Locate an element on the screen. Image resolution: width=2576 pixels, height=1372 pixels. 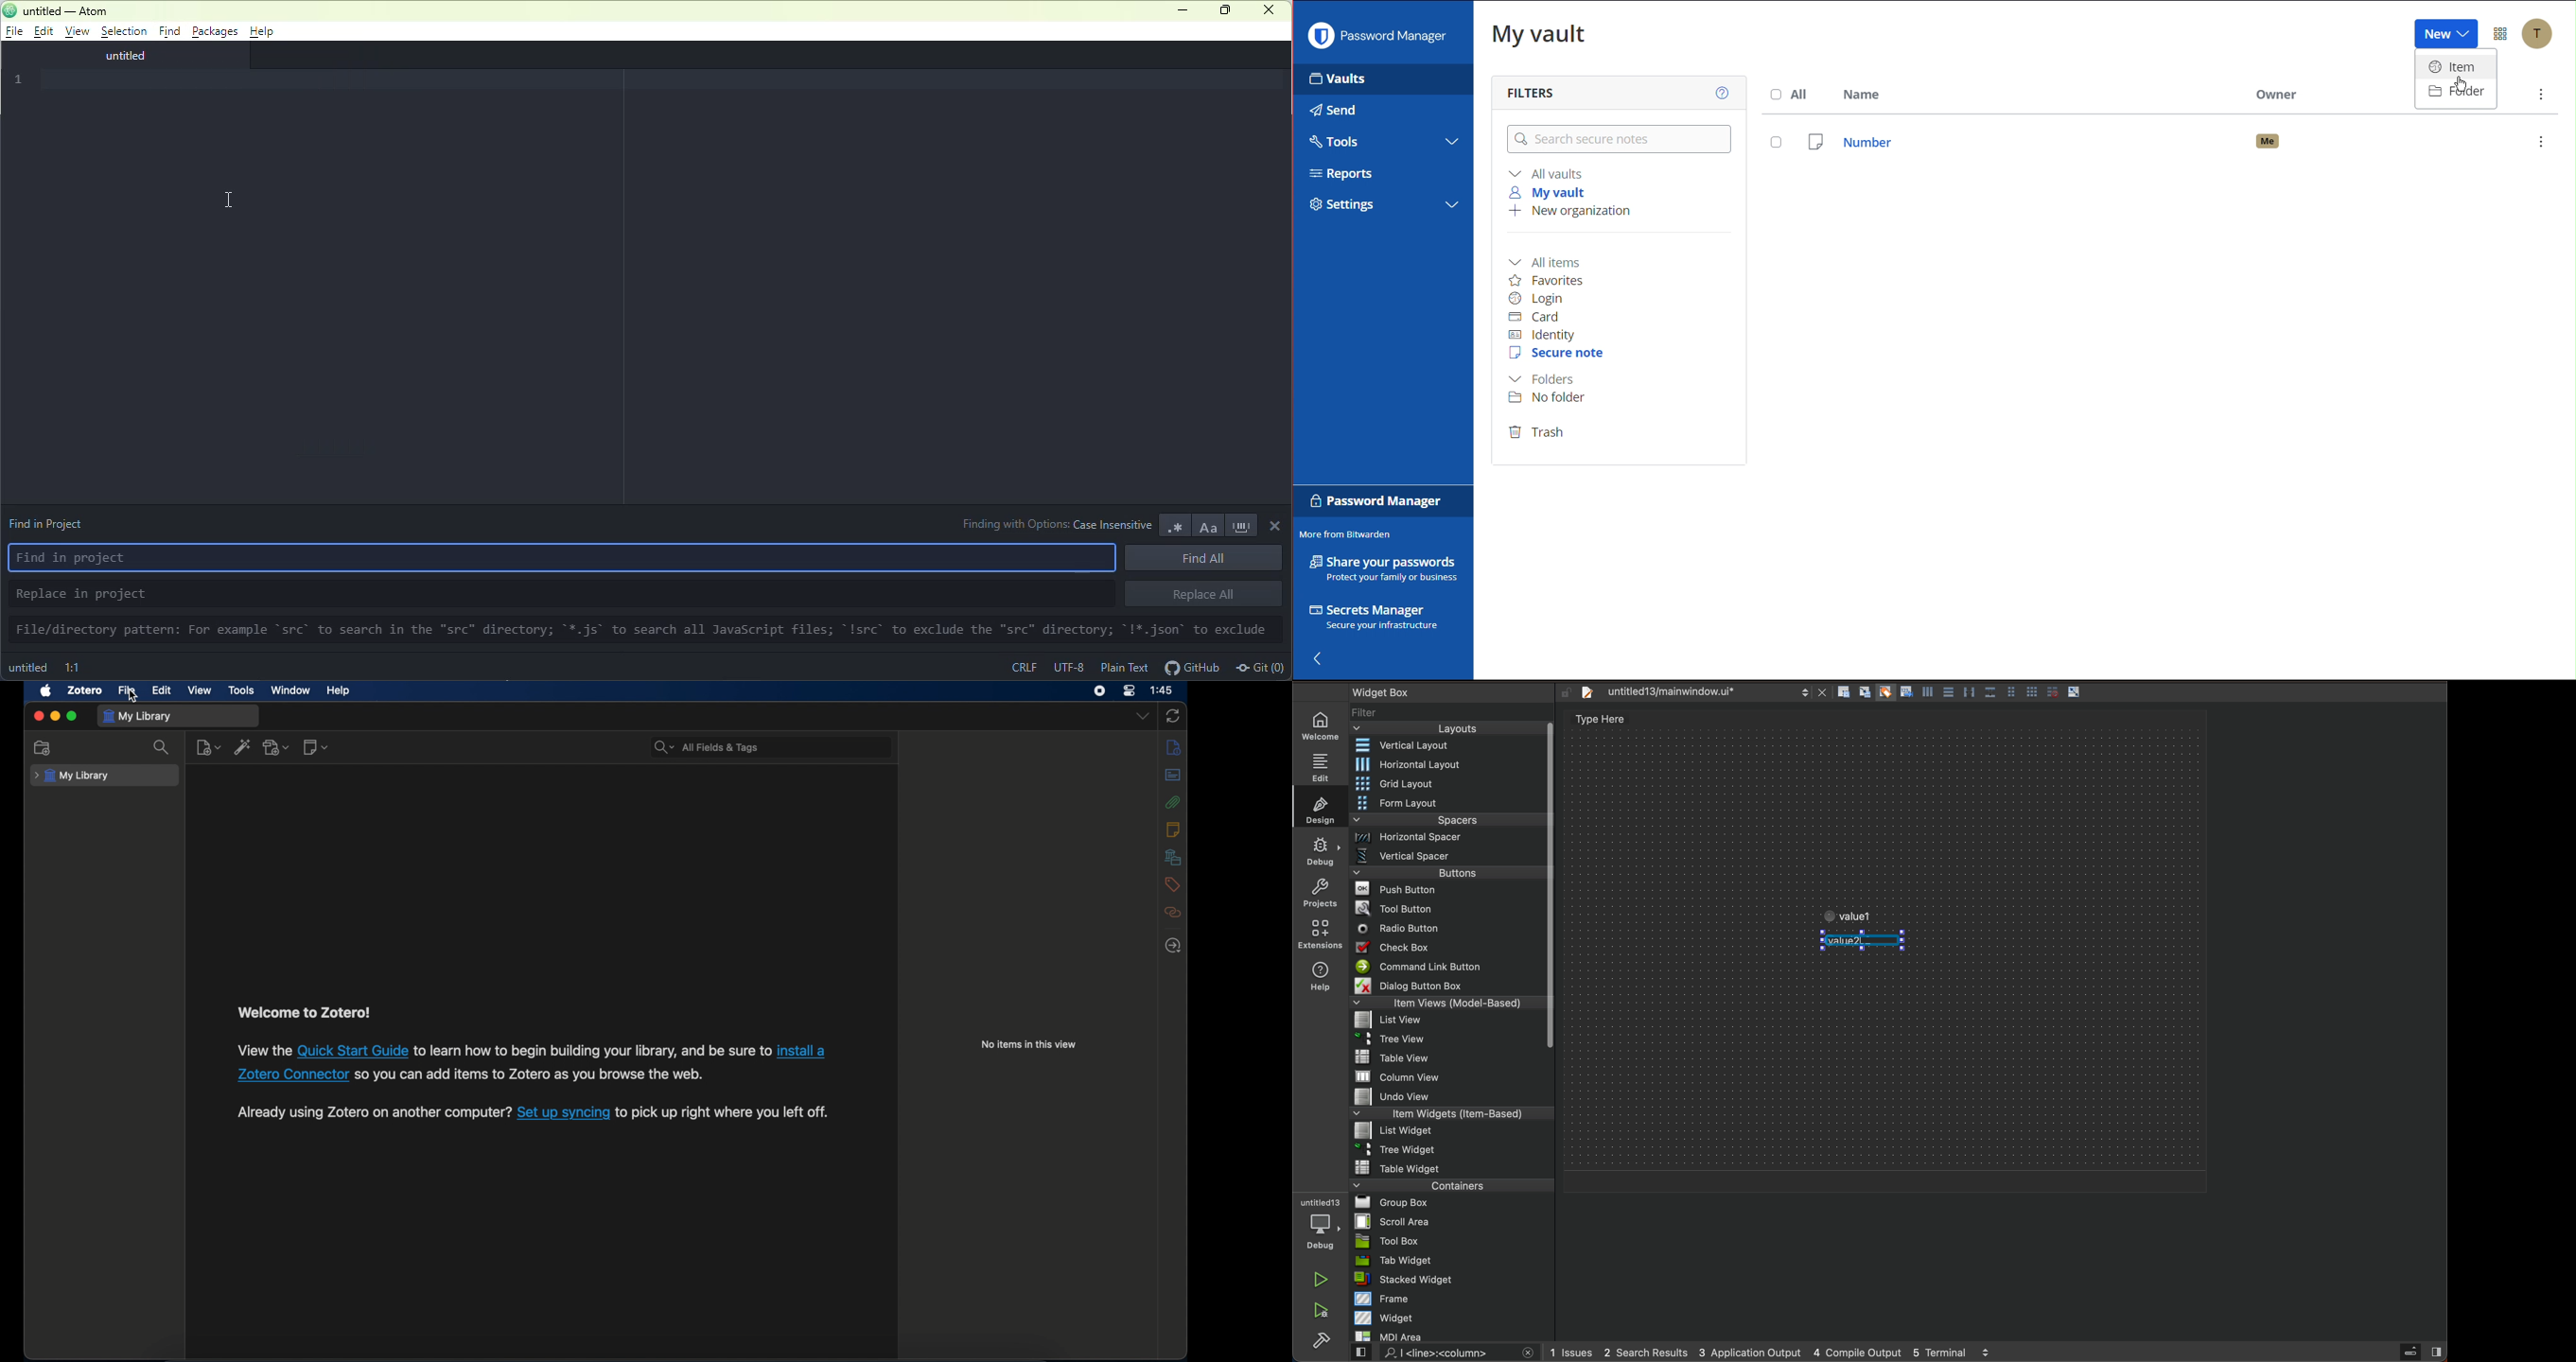
table view is located at coordinates (1452, 1058).